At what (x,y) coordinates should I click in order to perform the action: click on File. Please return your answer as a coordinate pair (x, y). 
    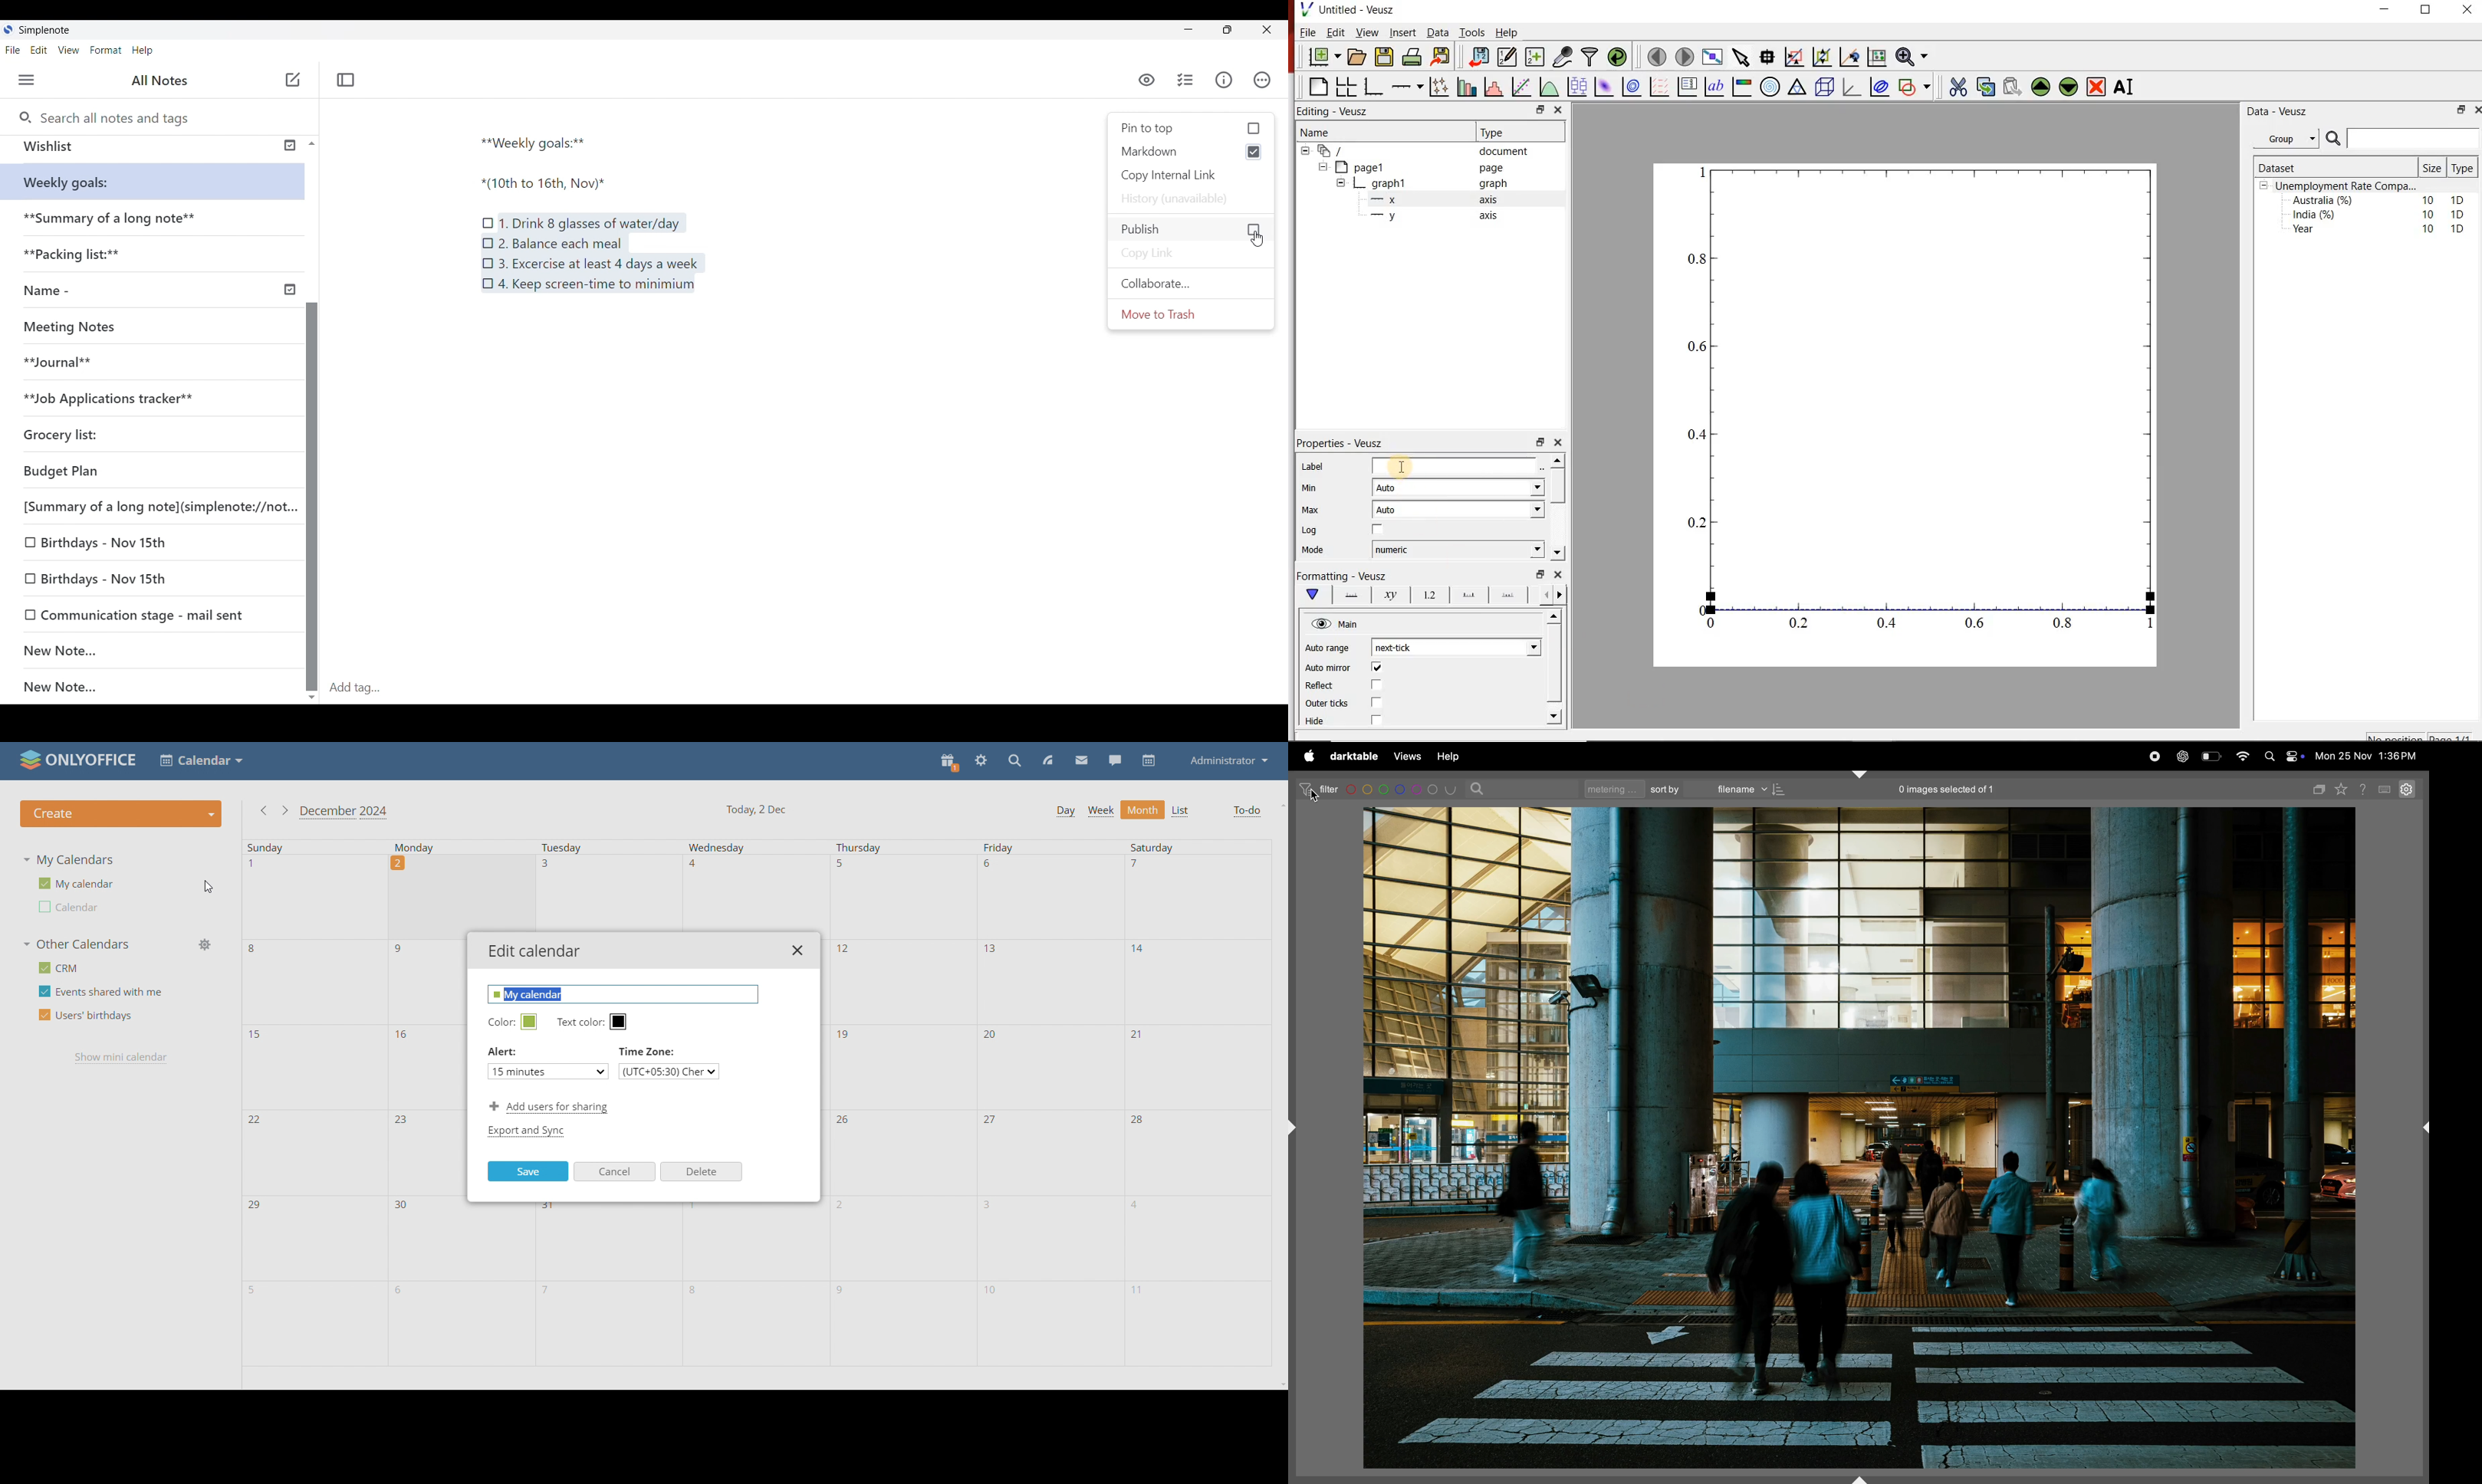
    Looking at the image, I should click on (15, 50).